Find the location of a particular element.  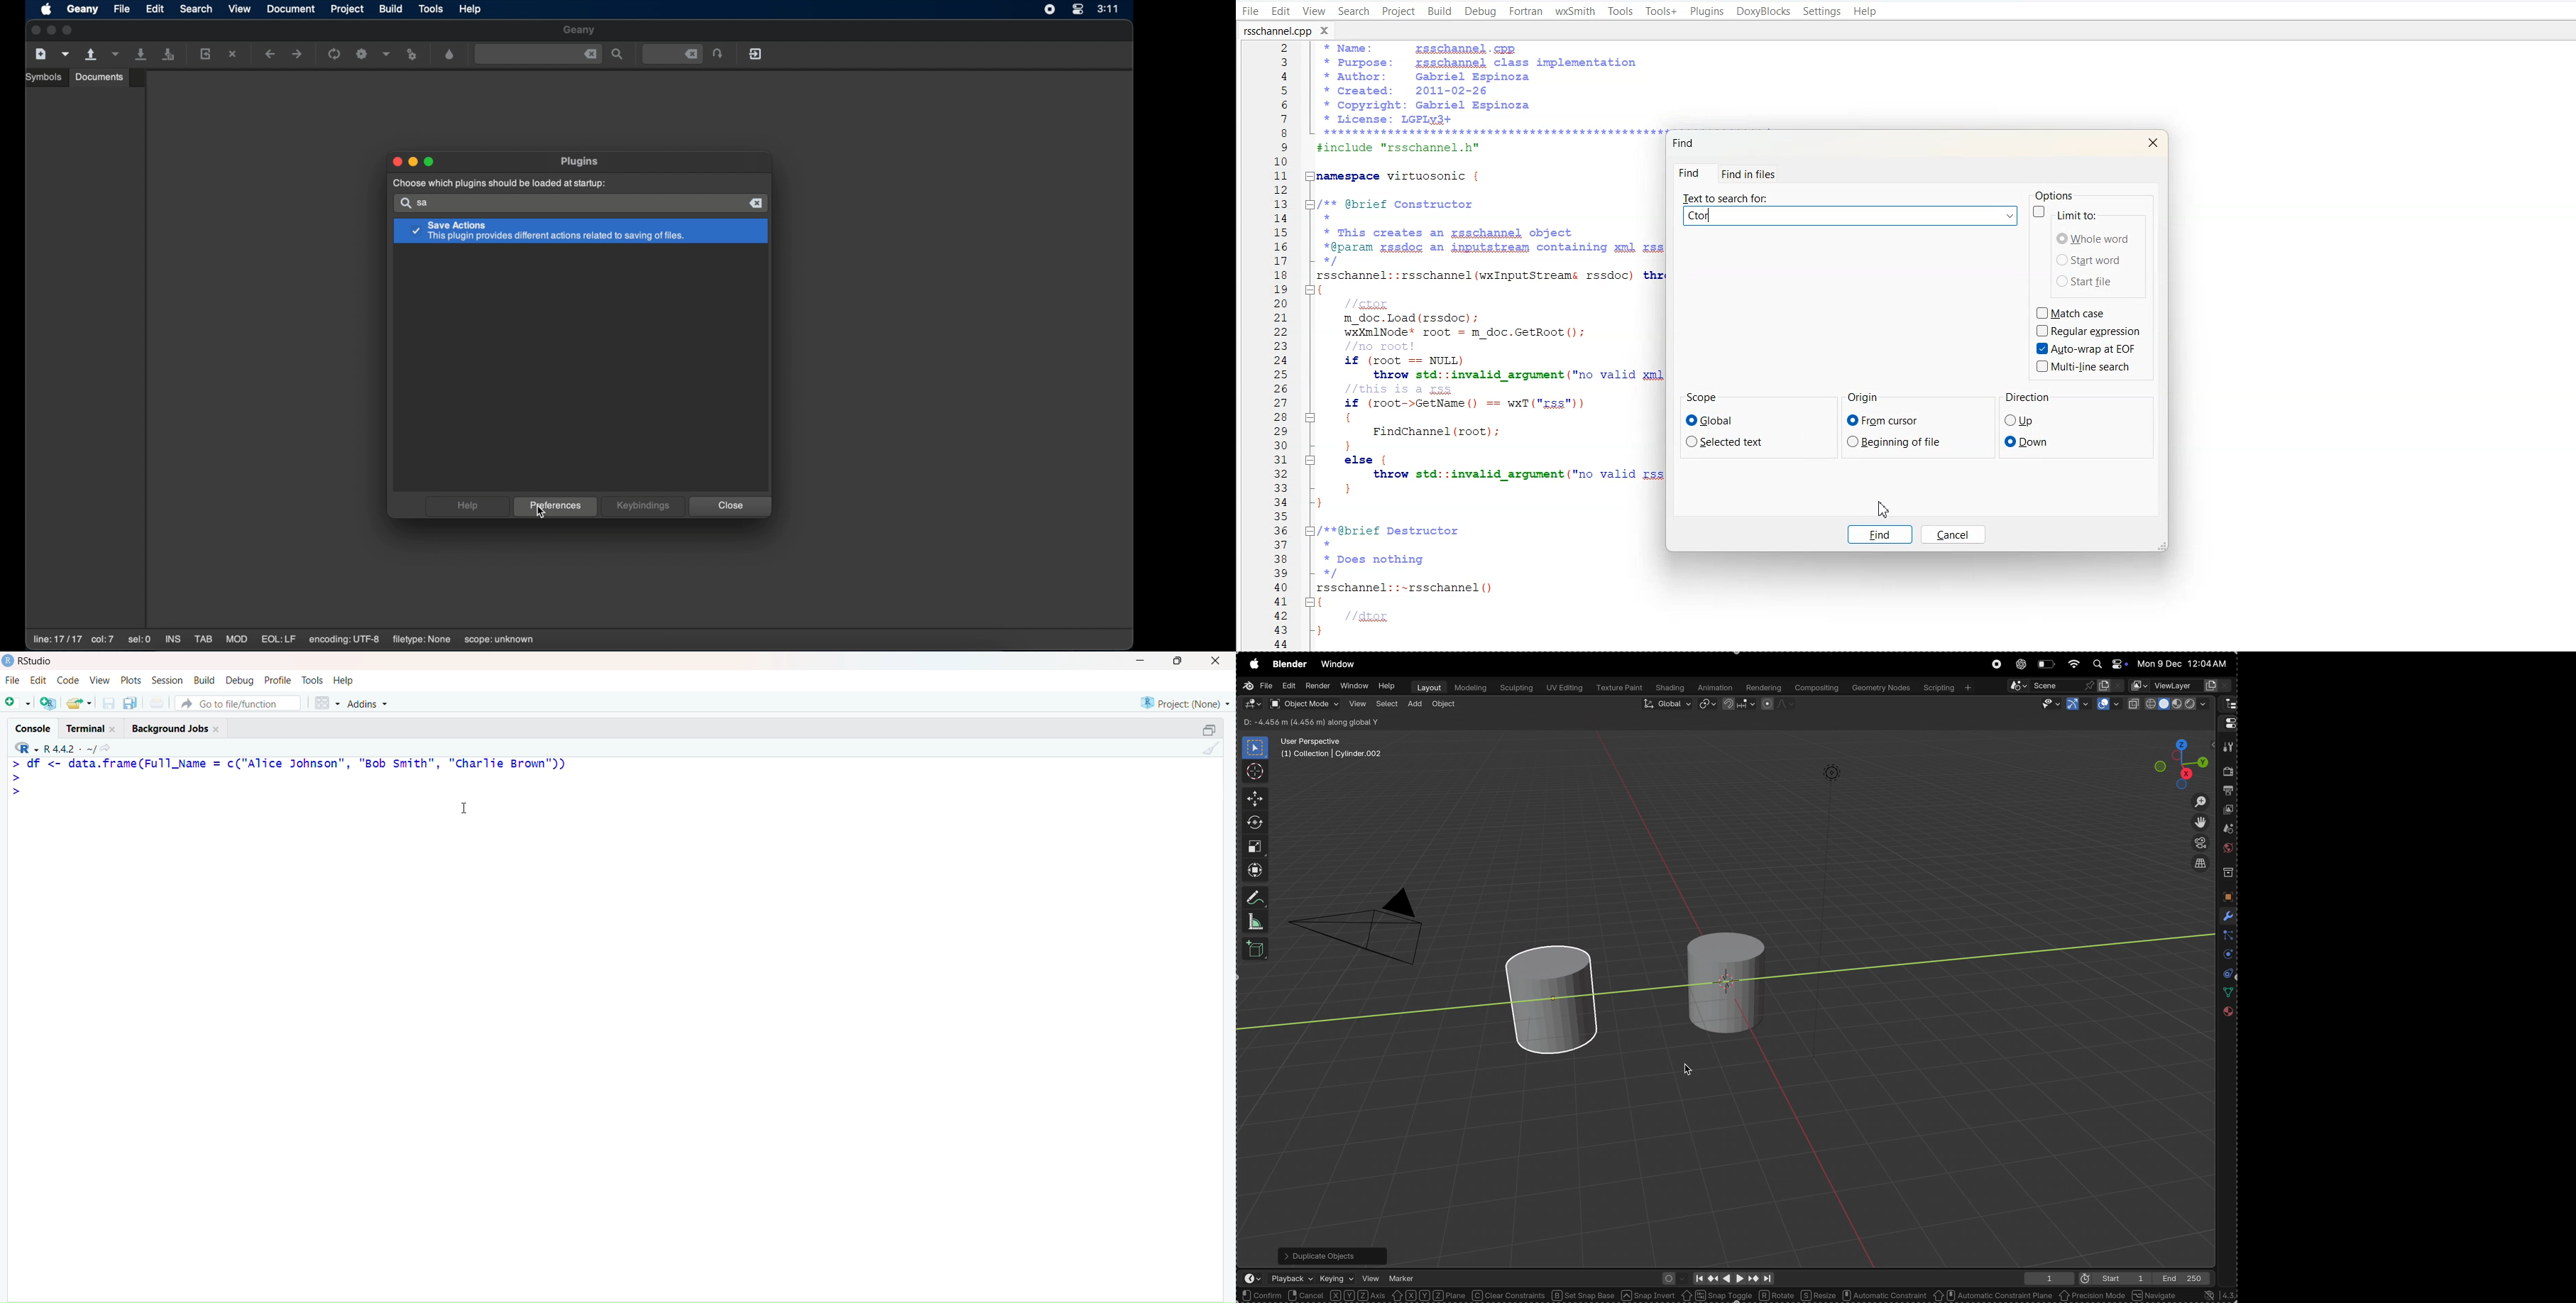

Cursor is located at coordinates (467, 810).